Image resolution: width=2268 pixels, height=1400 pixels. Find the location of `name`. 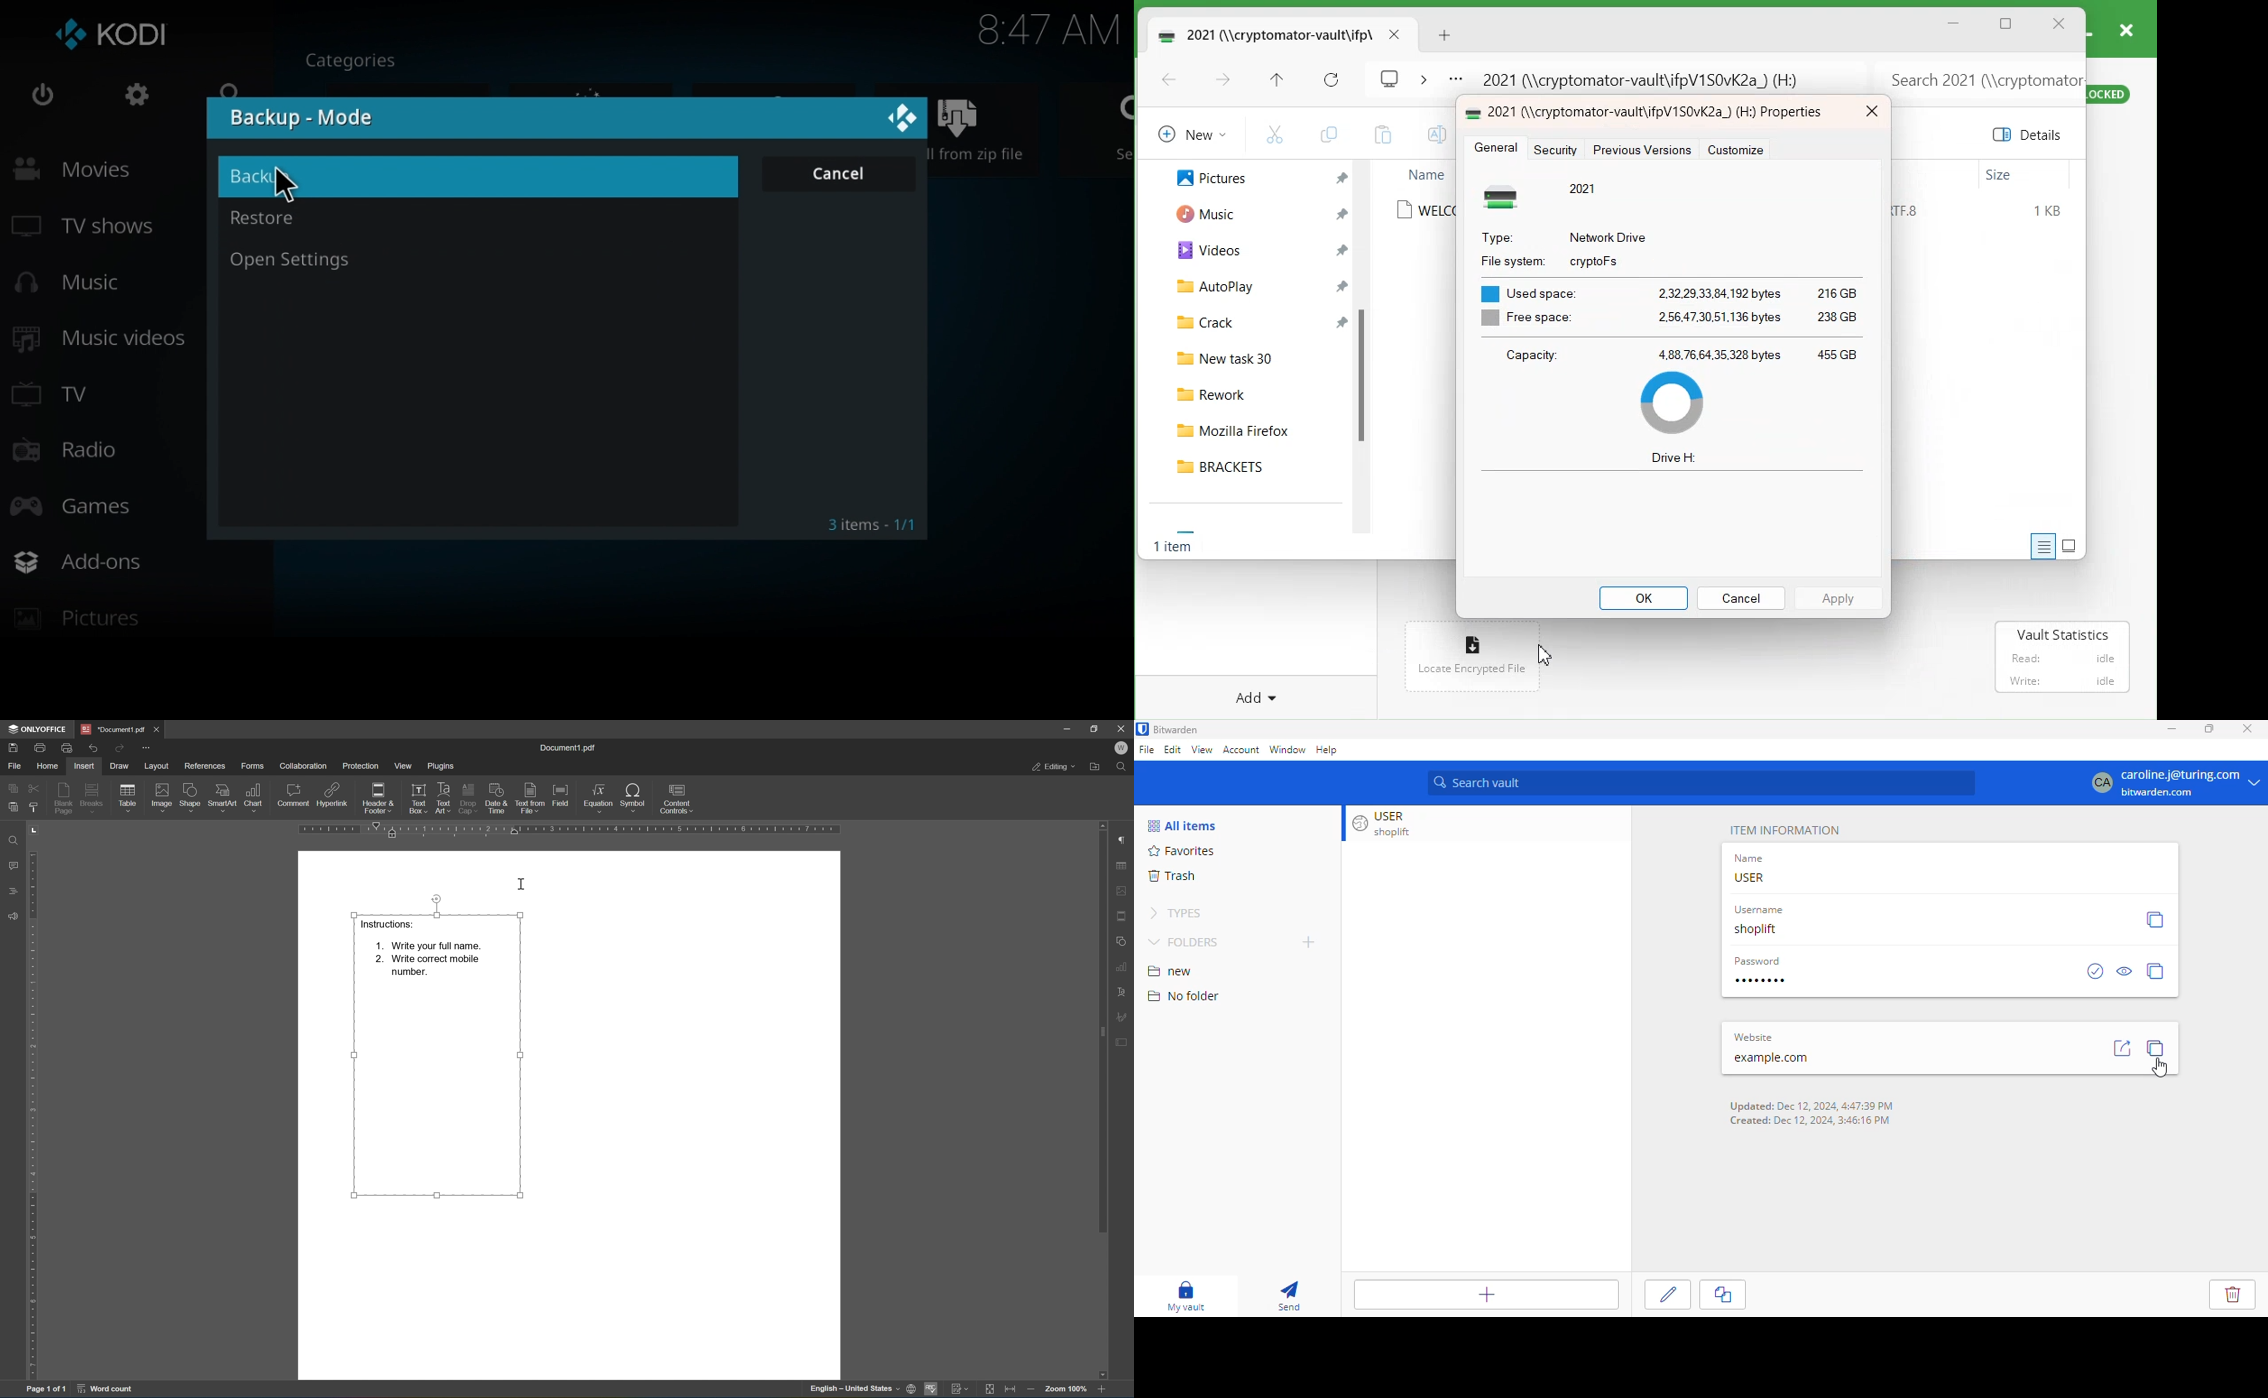

name is located at coordinates (1751, 859).